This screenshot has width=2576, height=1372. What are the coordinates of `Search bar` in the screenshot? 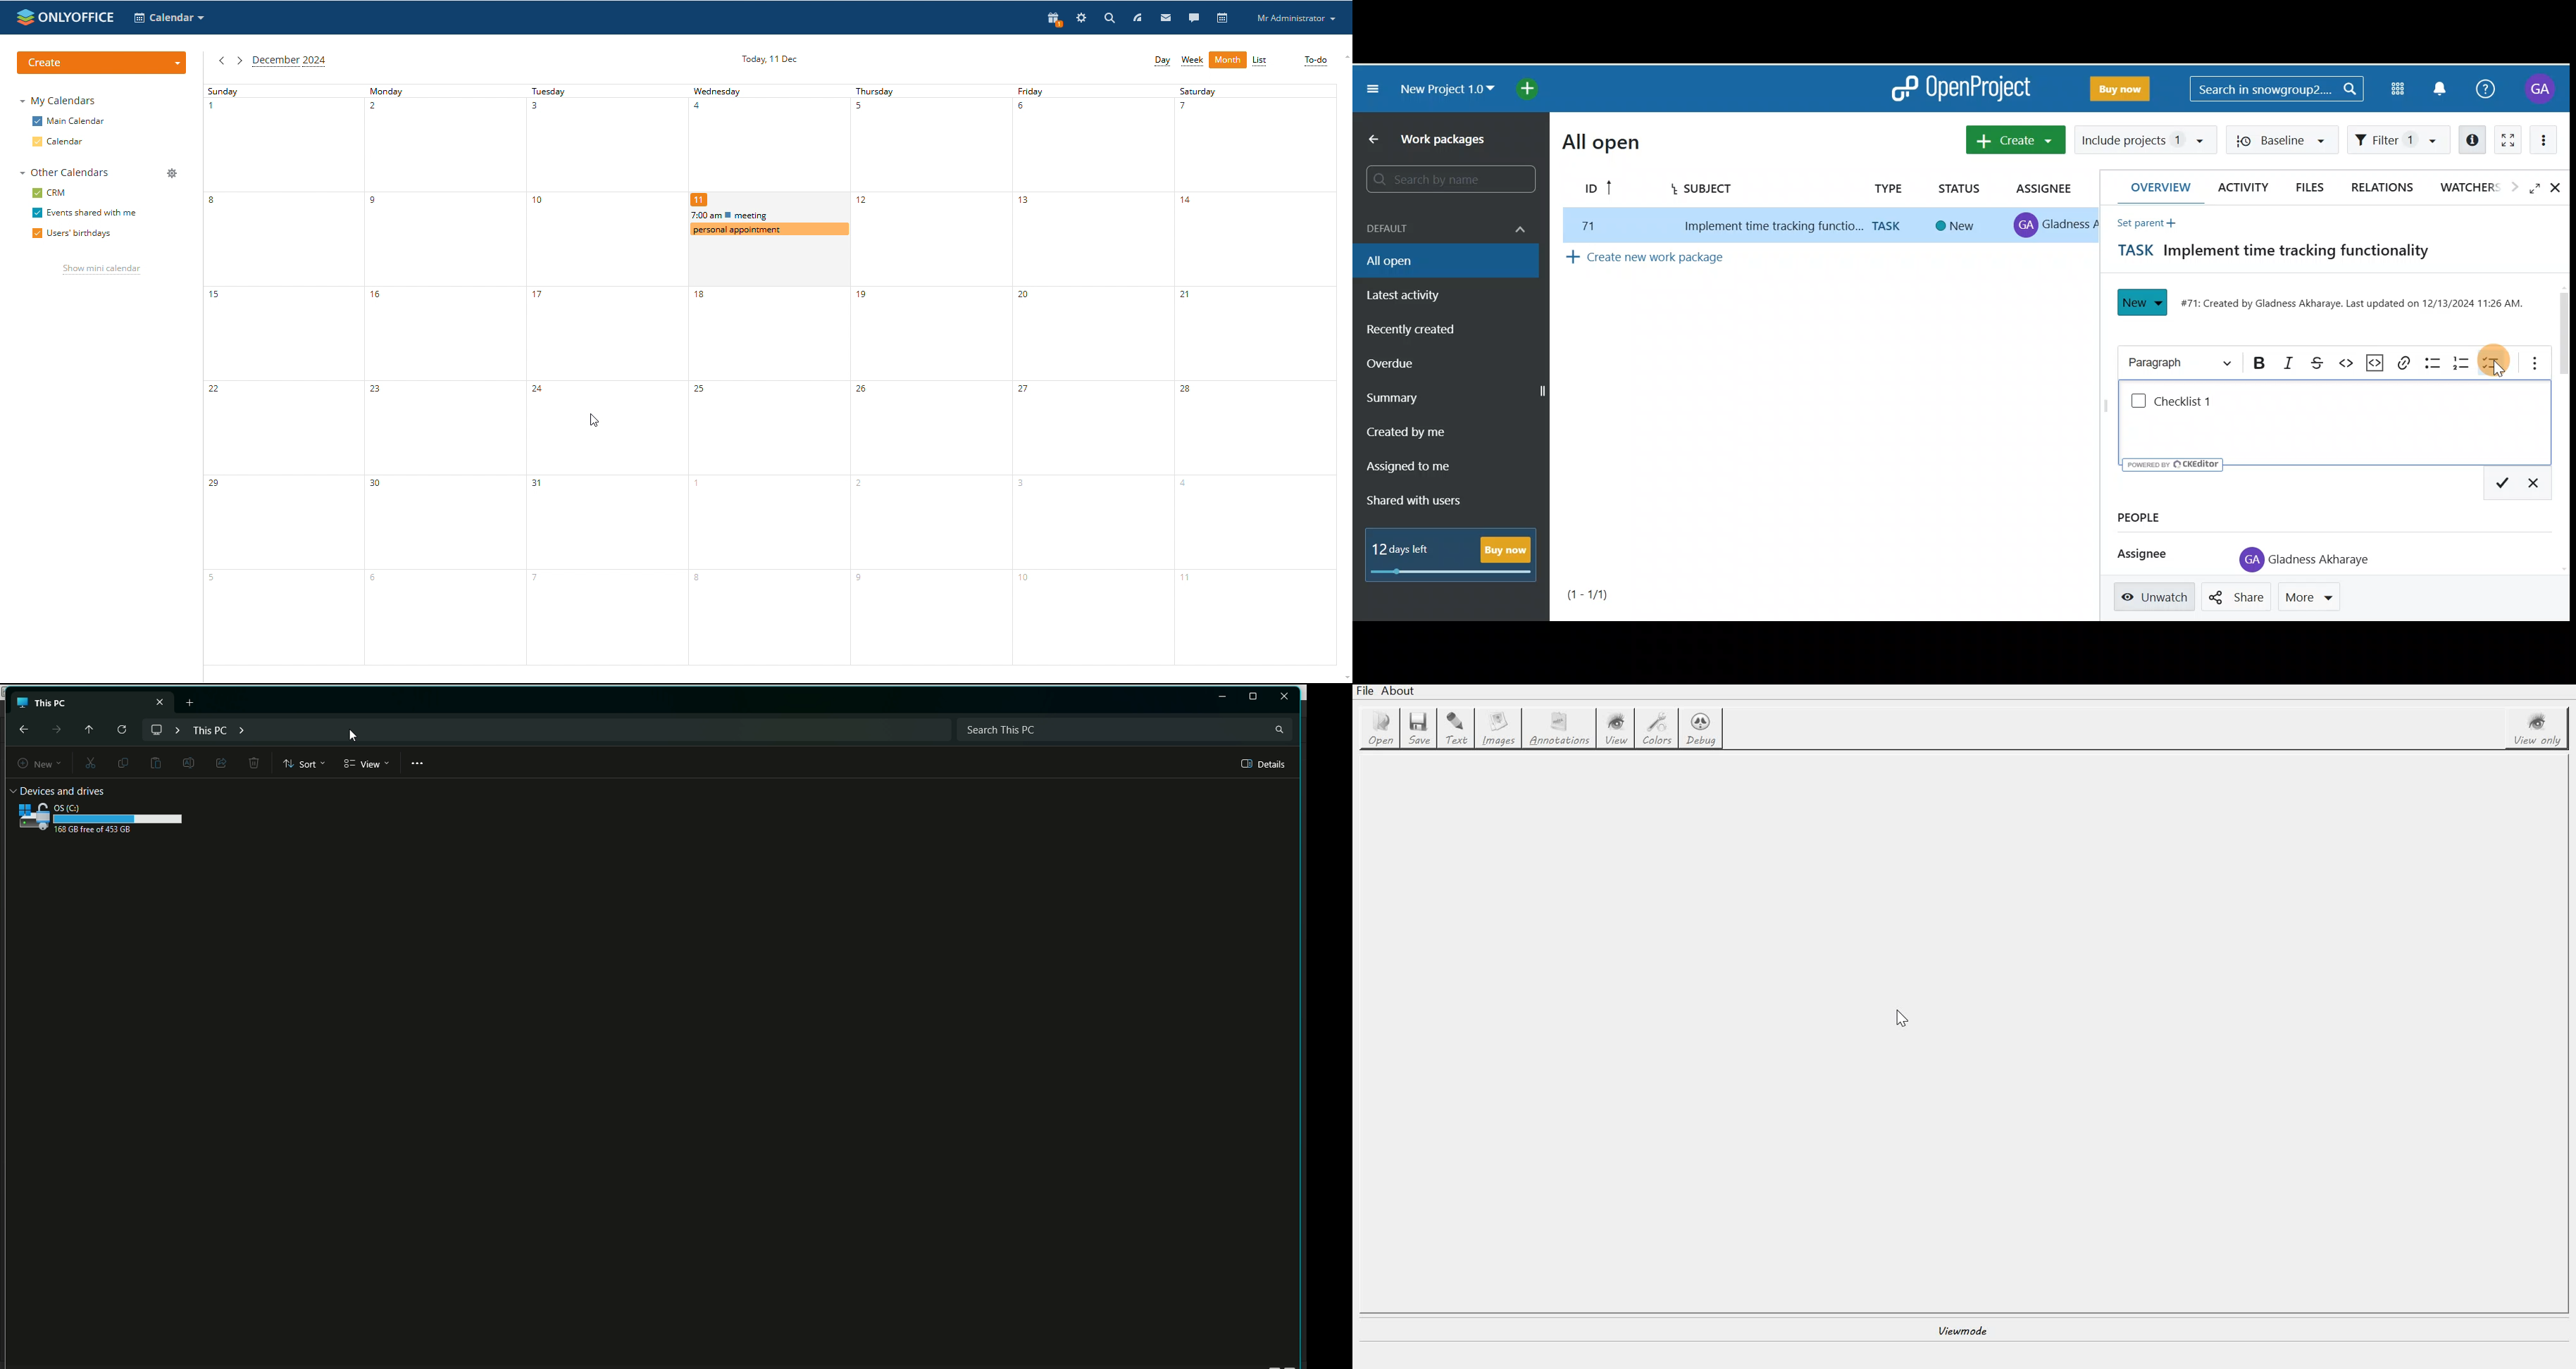 It's located at (1447, 179).